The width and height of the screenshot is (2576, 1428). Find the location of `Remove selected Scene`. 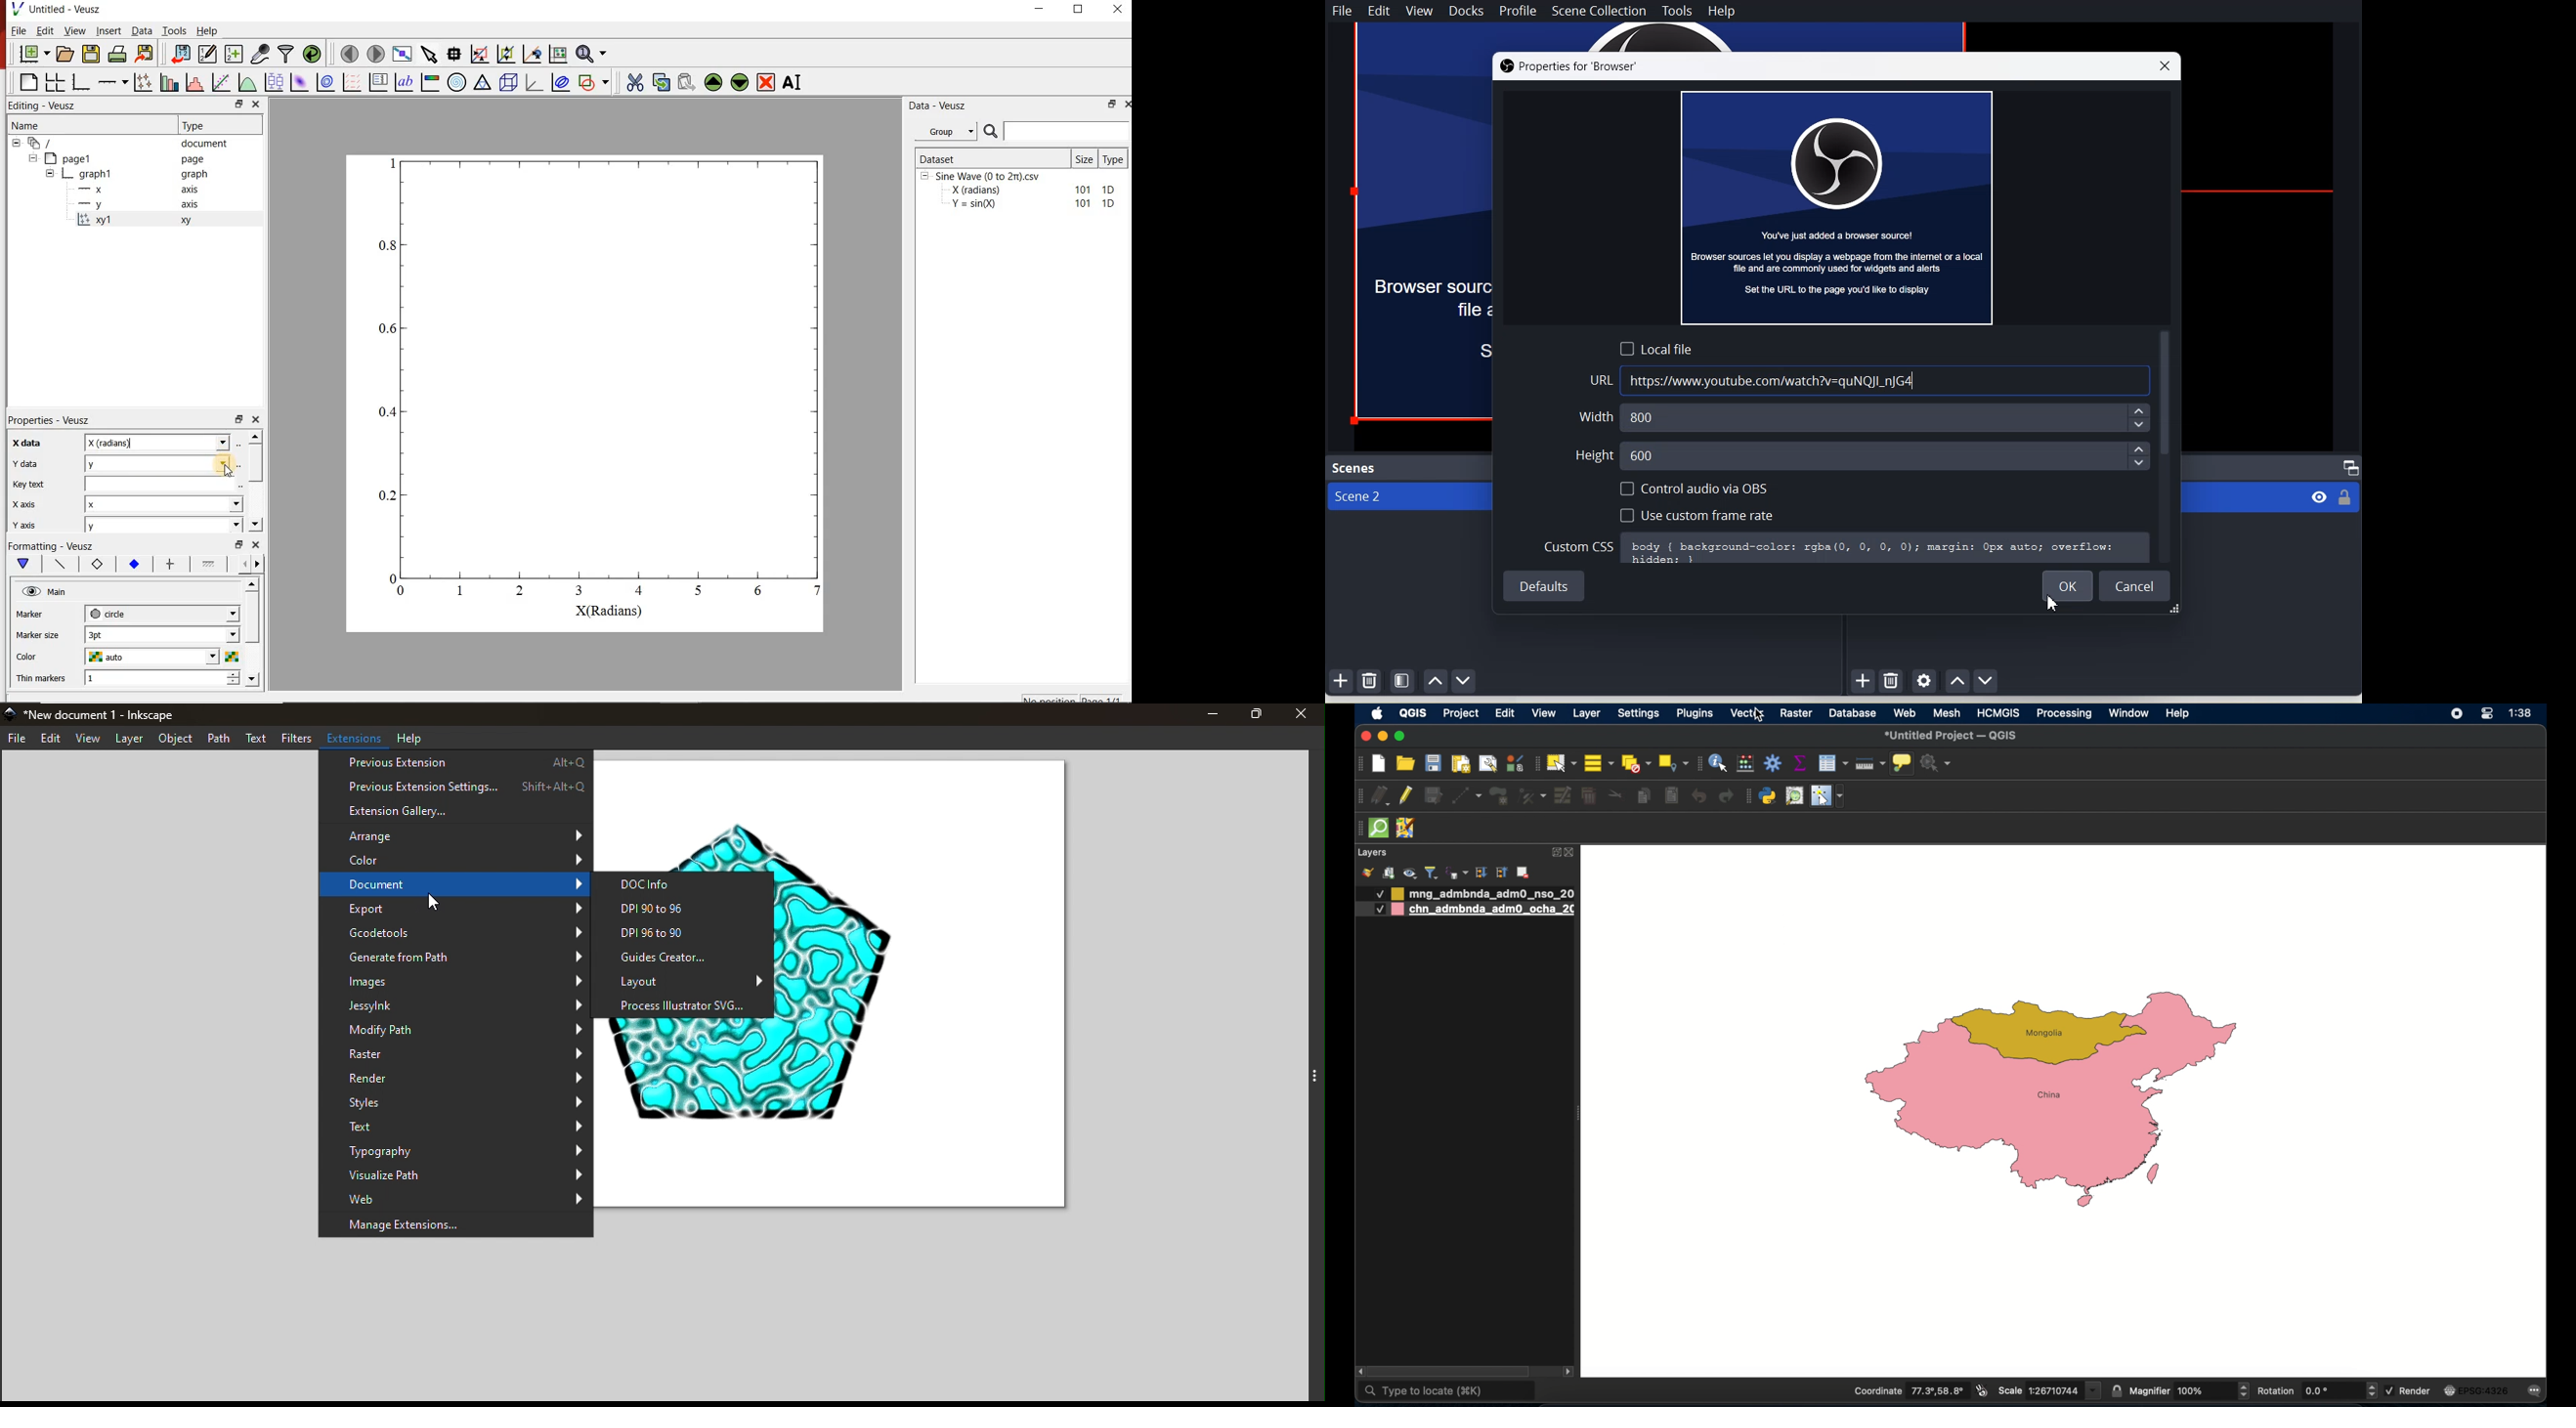

Remove selected Scene is located at coordinates (1370, 681).